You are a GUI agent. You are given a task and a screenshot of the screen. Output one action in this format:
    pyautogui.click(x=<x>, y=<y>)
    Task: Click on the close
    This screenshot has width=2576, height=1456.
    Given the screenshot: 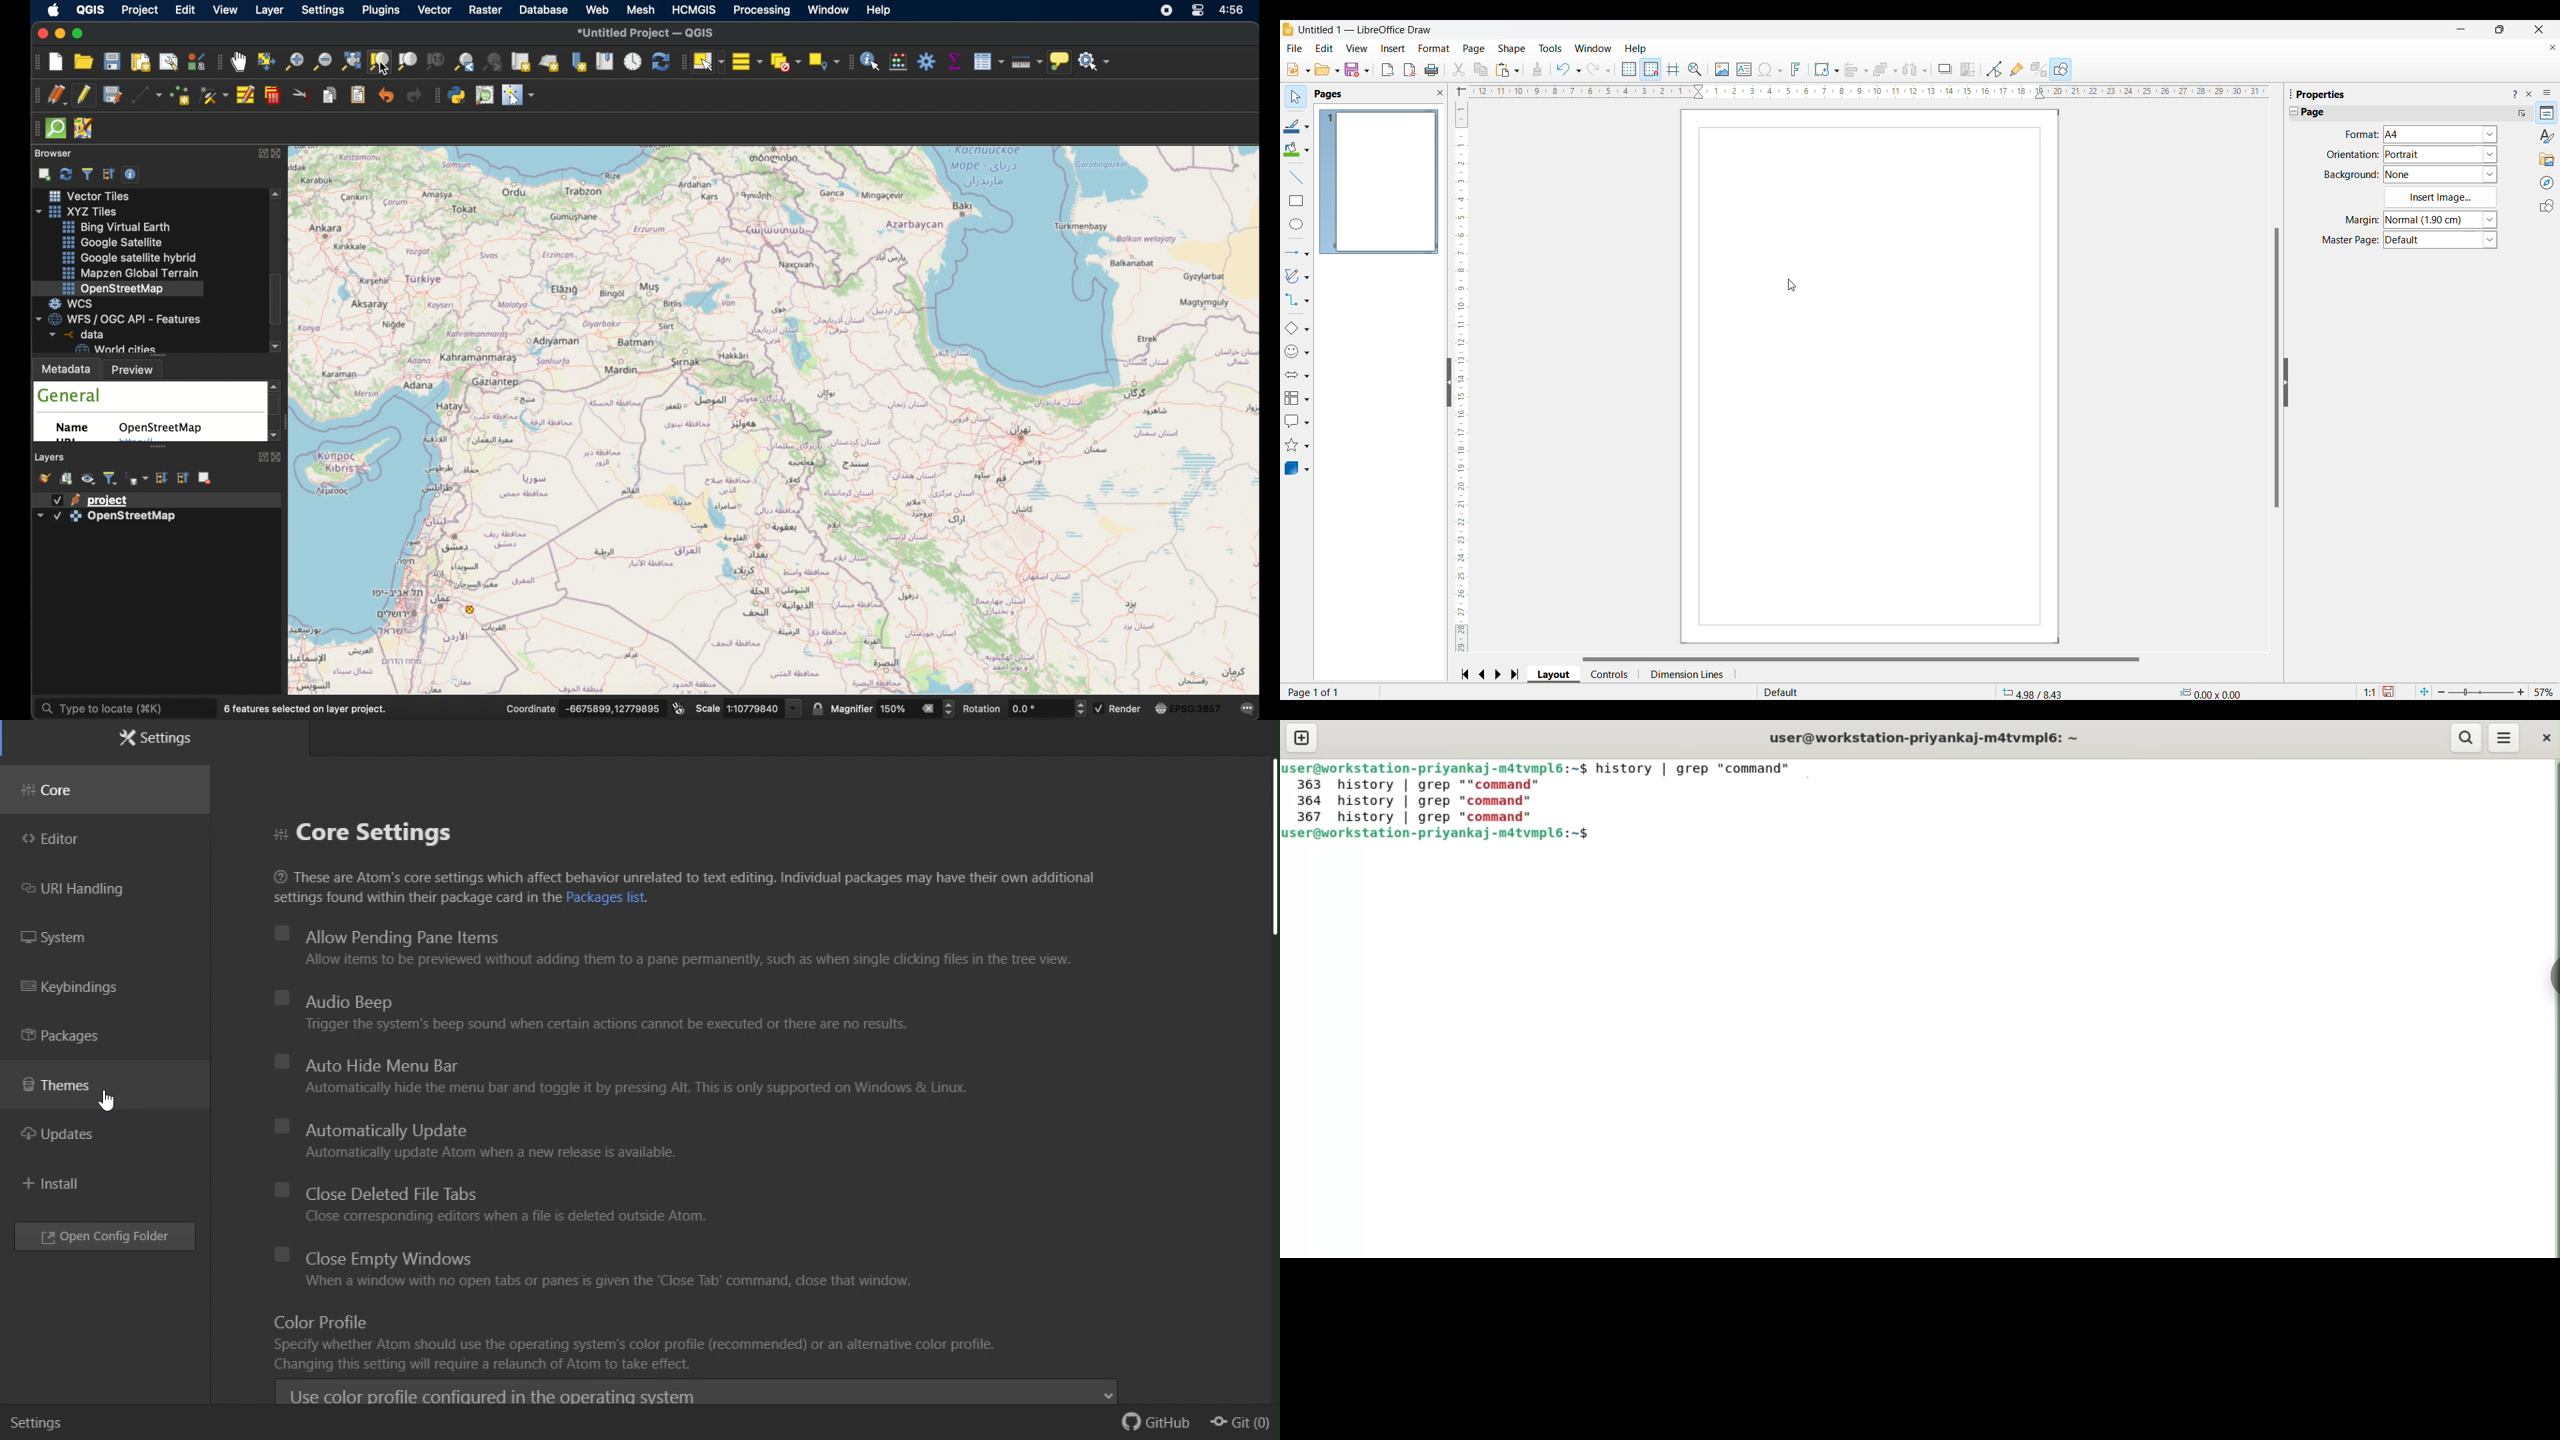 What is the action you would take?
    pyautogui.click(x=39, y=33)
    